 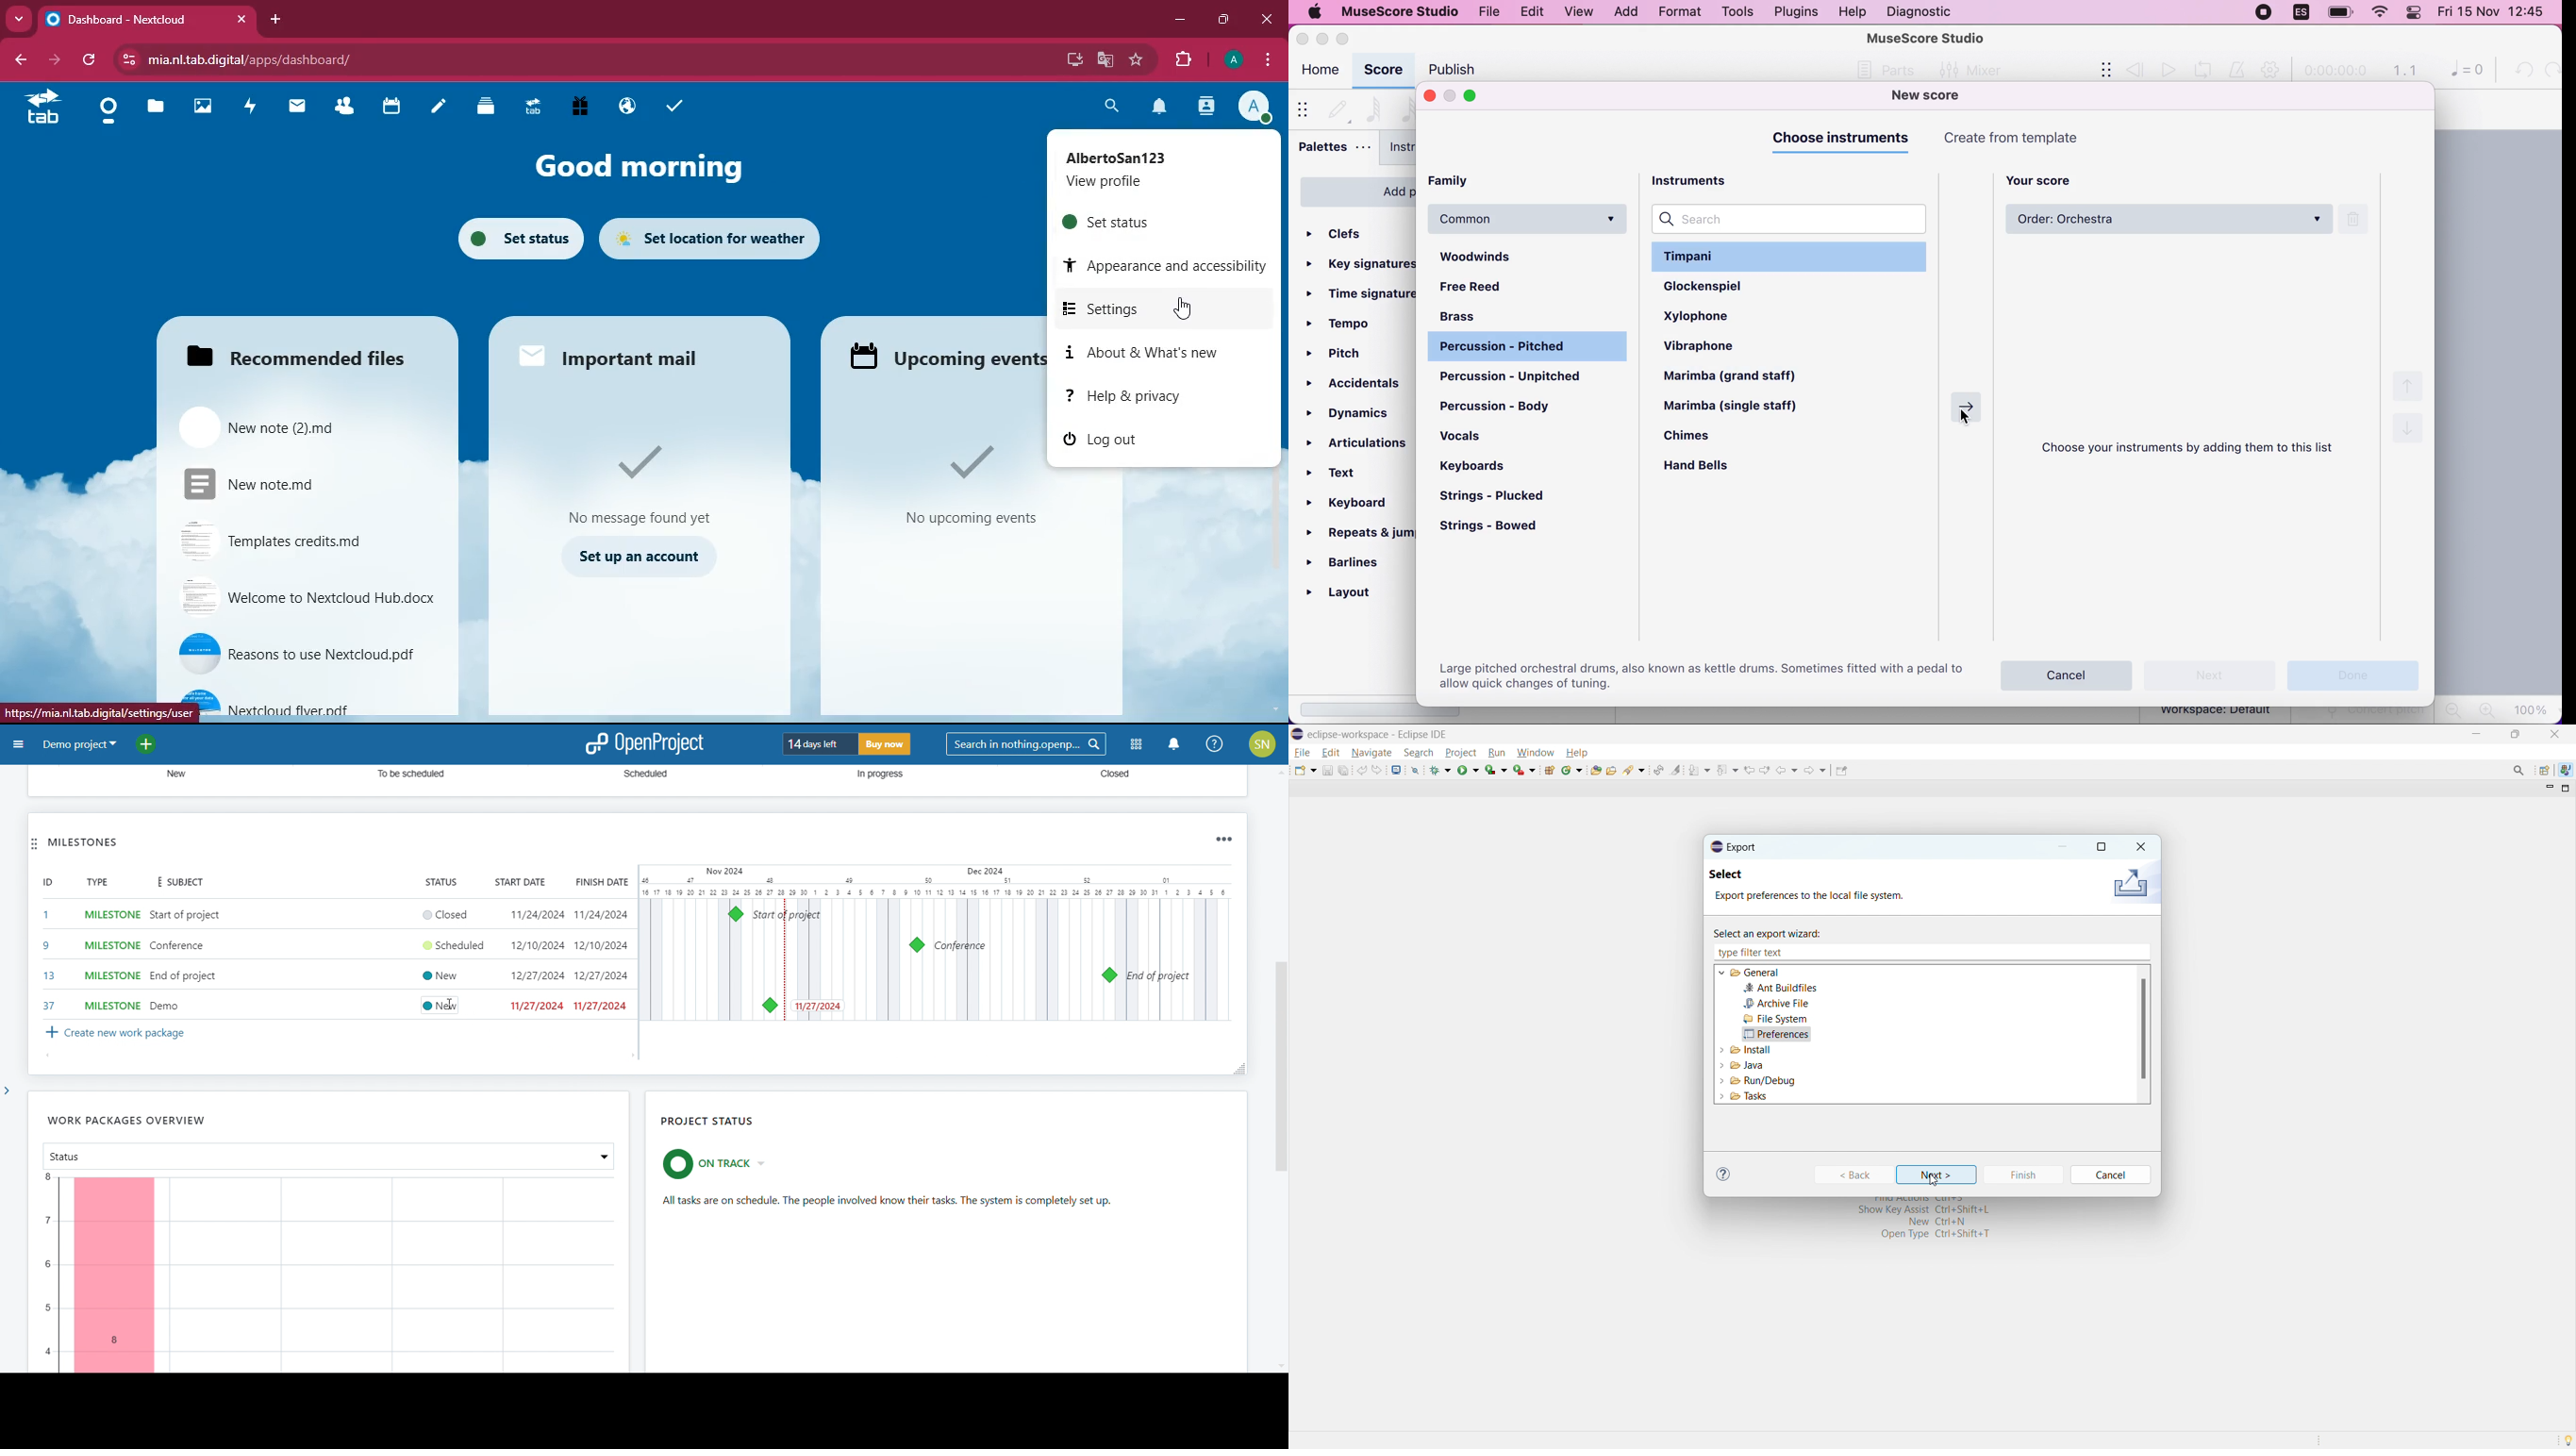 I want to click on dynamics, so click(x=1357, y=411).